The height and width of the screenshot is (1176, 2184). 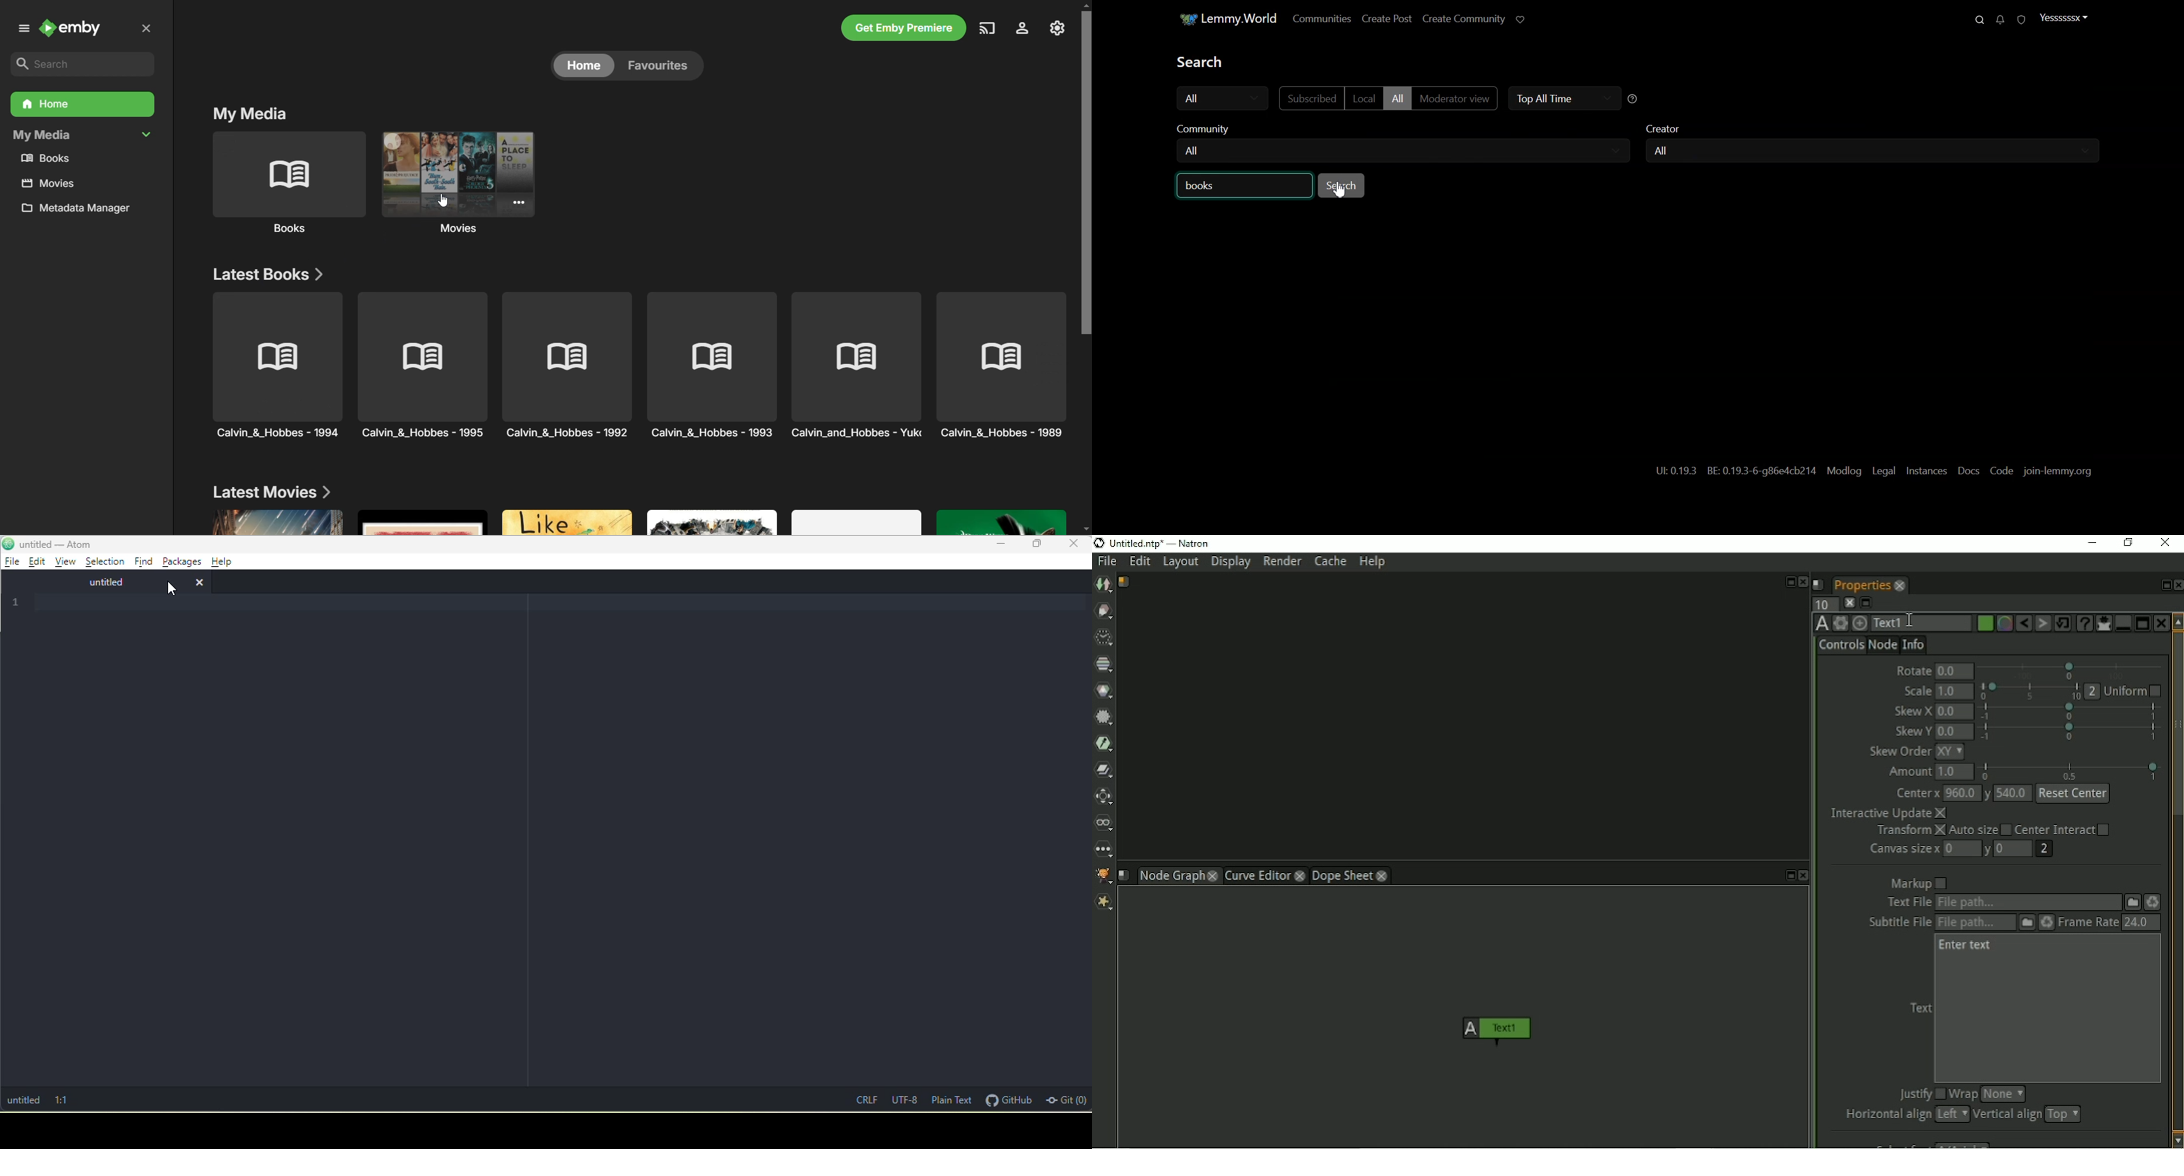 I want to click on Latest Books, so click(x=269, y=272).